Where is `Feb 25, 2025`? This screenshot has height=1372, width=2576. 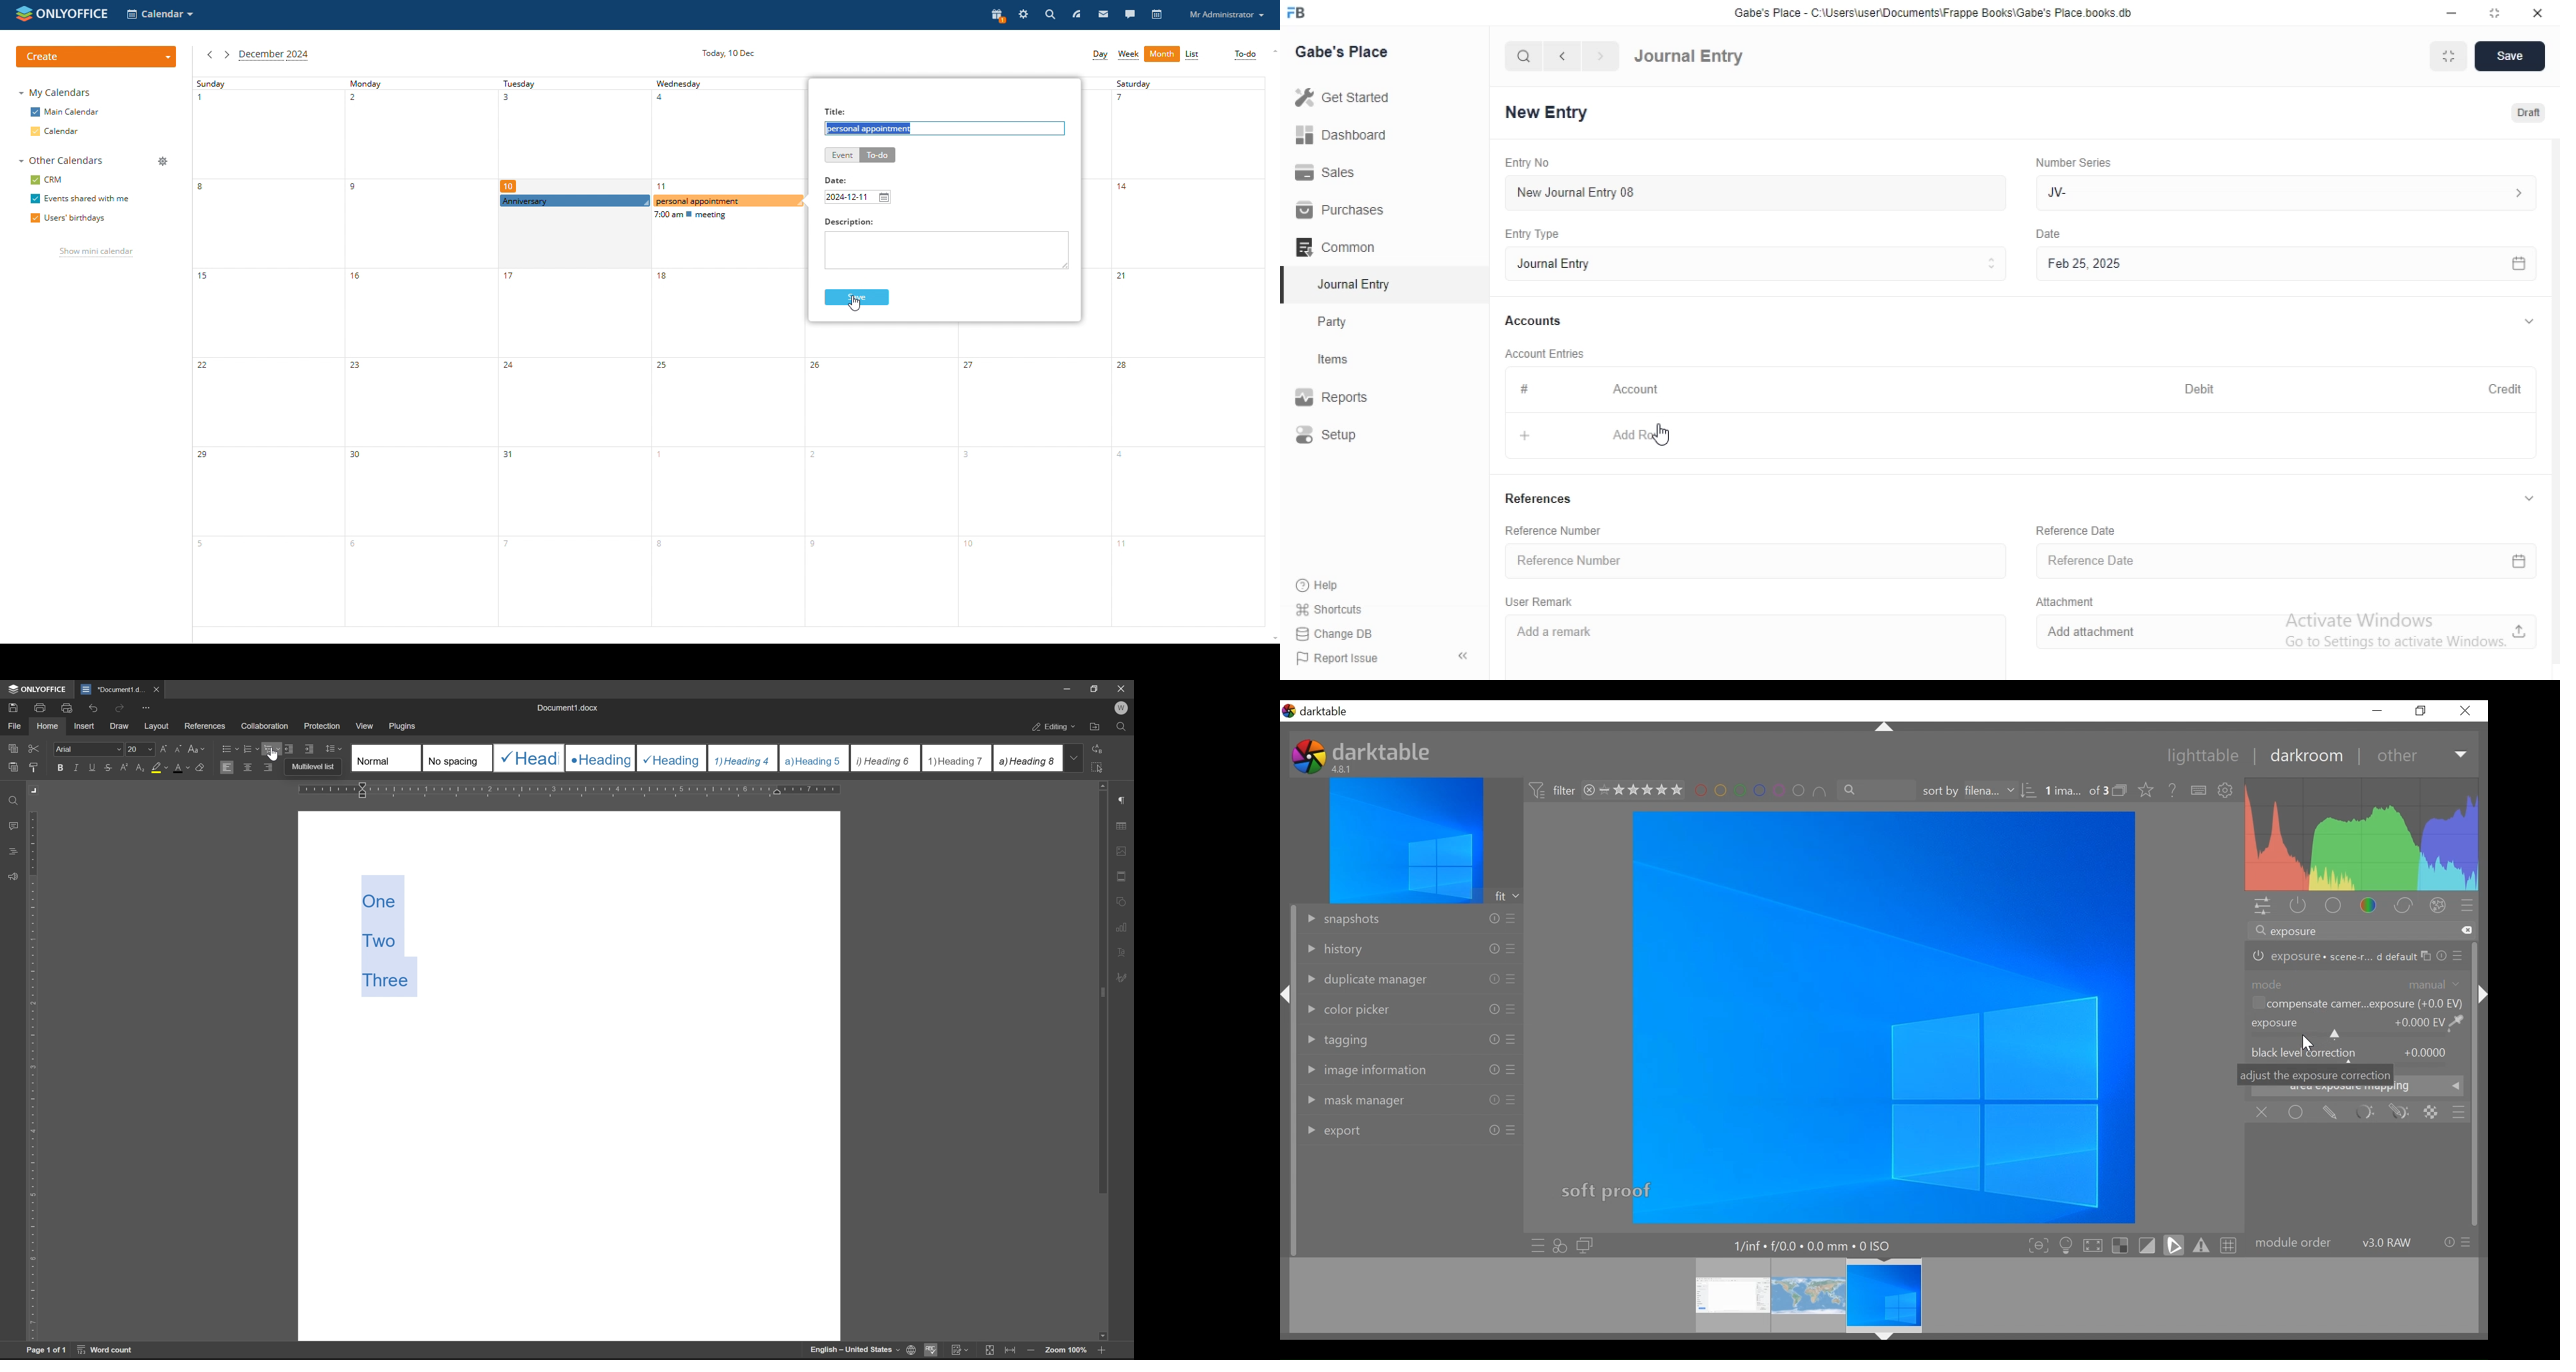
Feb 25, 2025 is located at coordinates (2283, 263).